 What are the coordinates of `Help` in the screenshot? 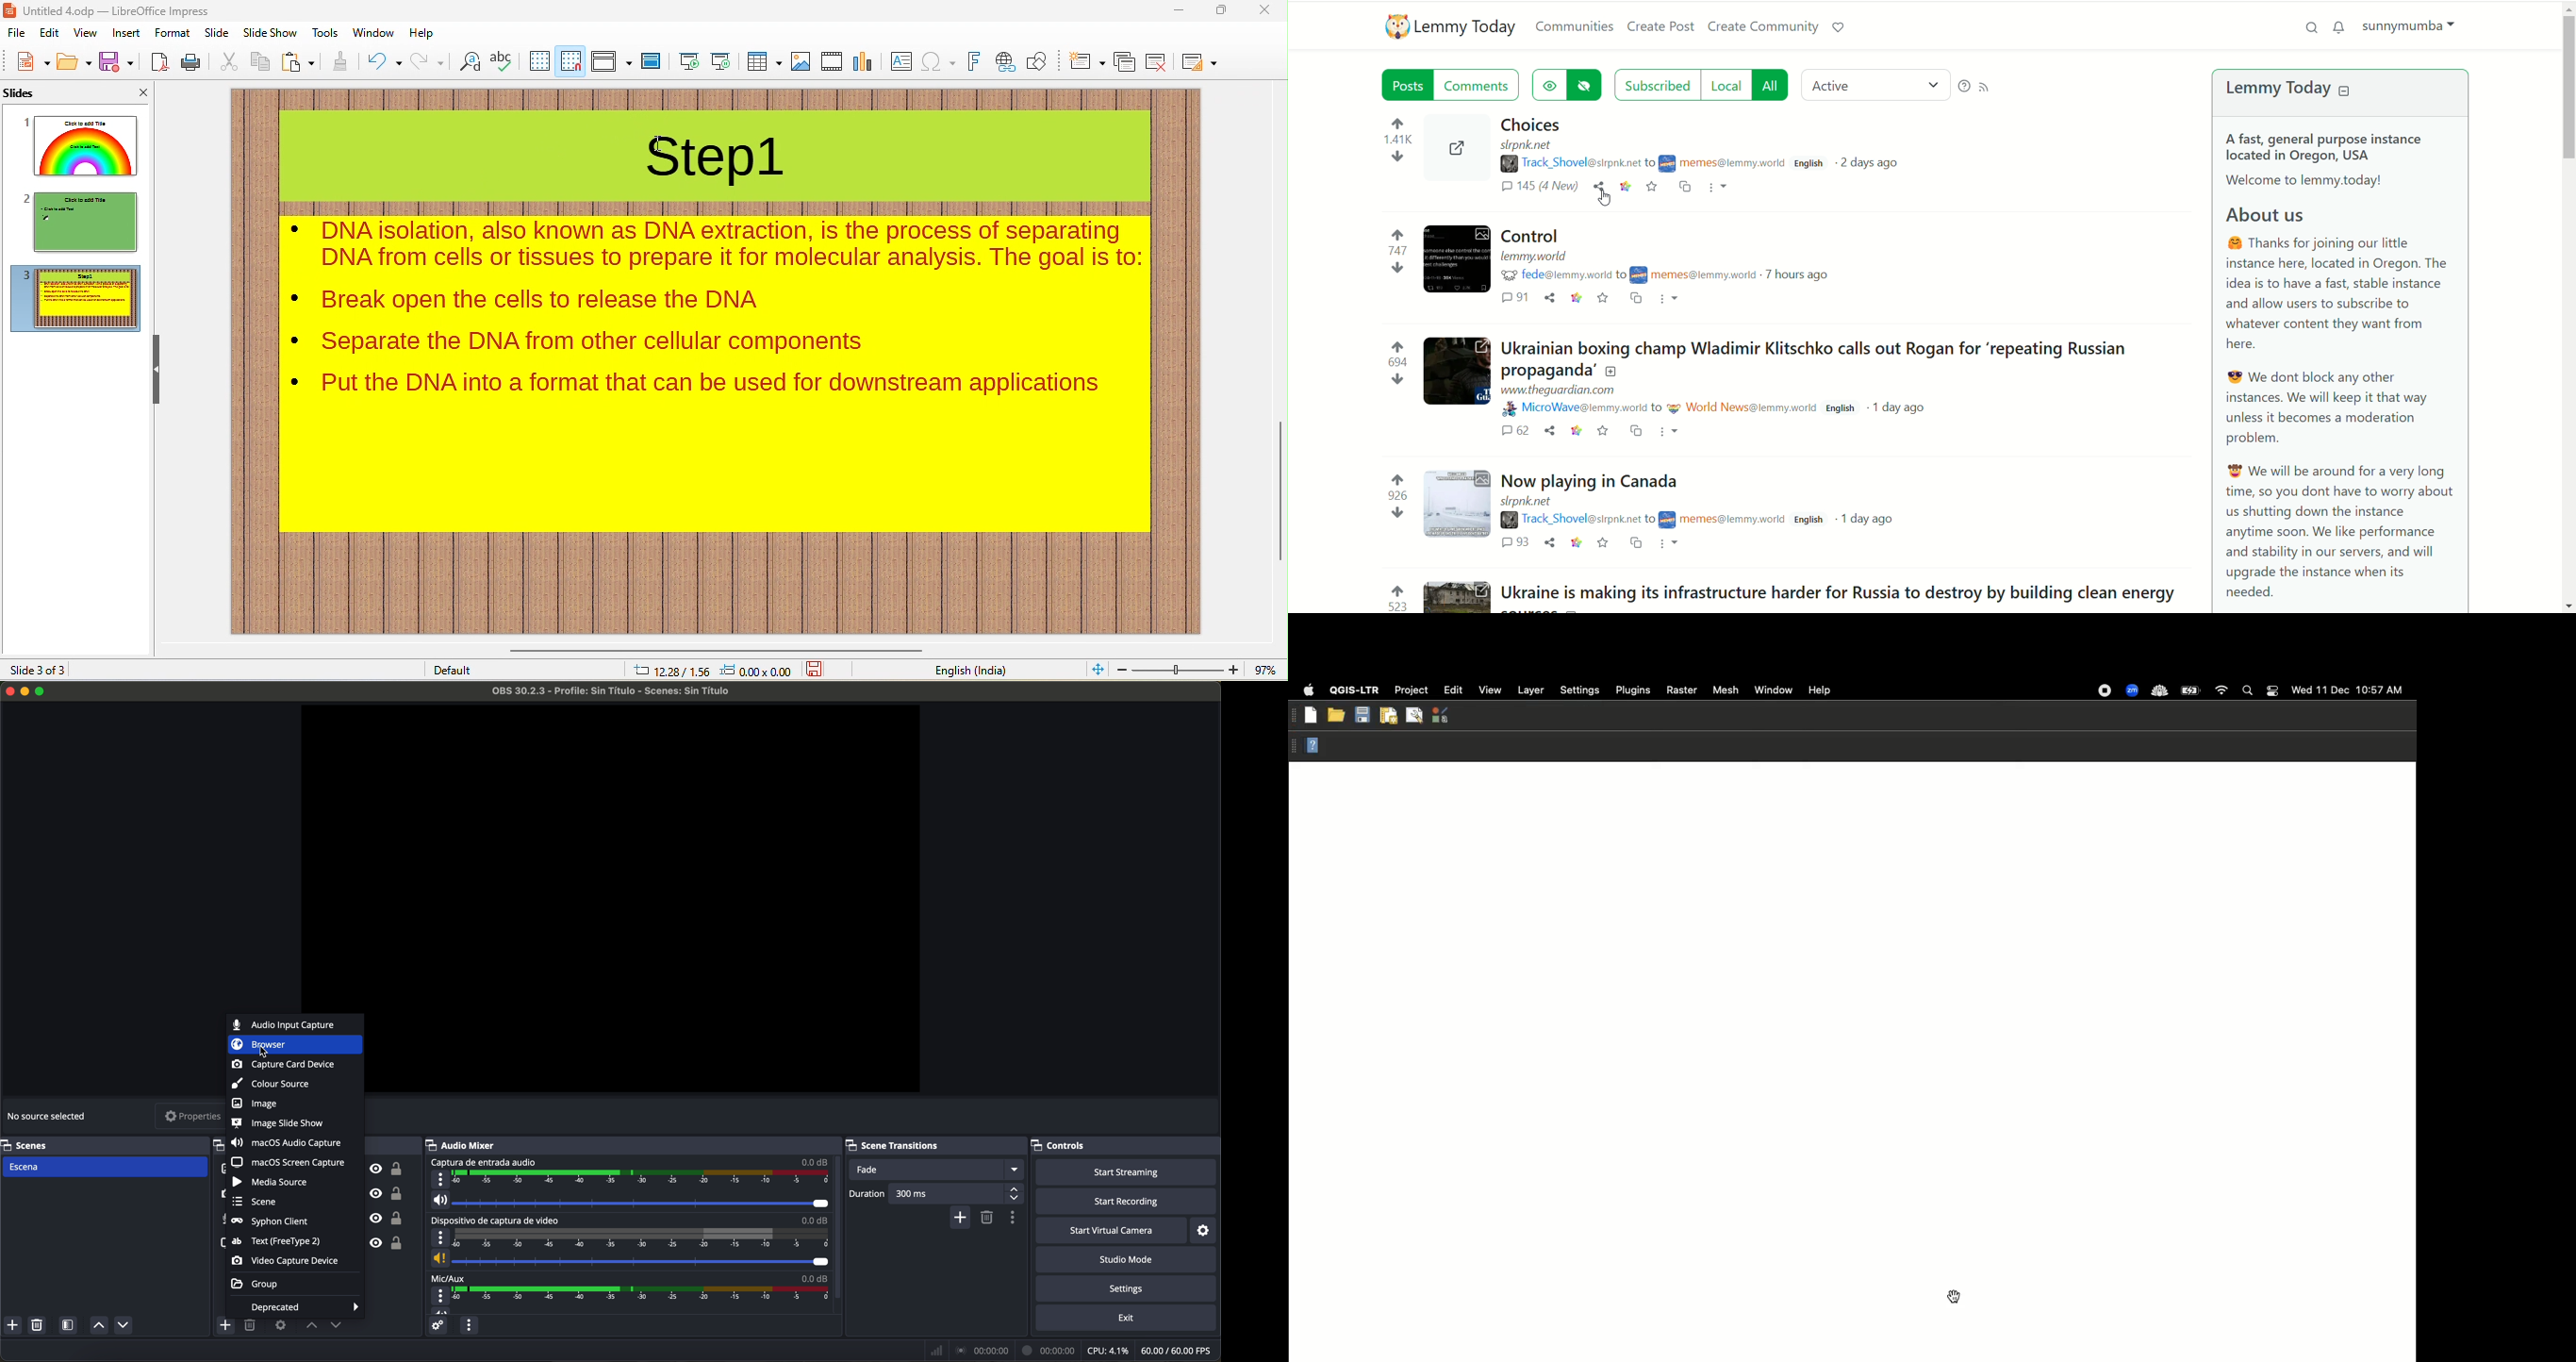 It's located at (1821, 690).